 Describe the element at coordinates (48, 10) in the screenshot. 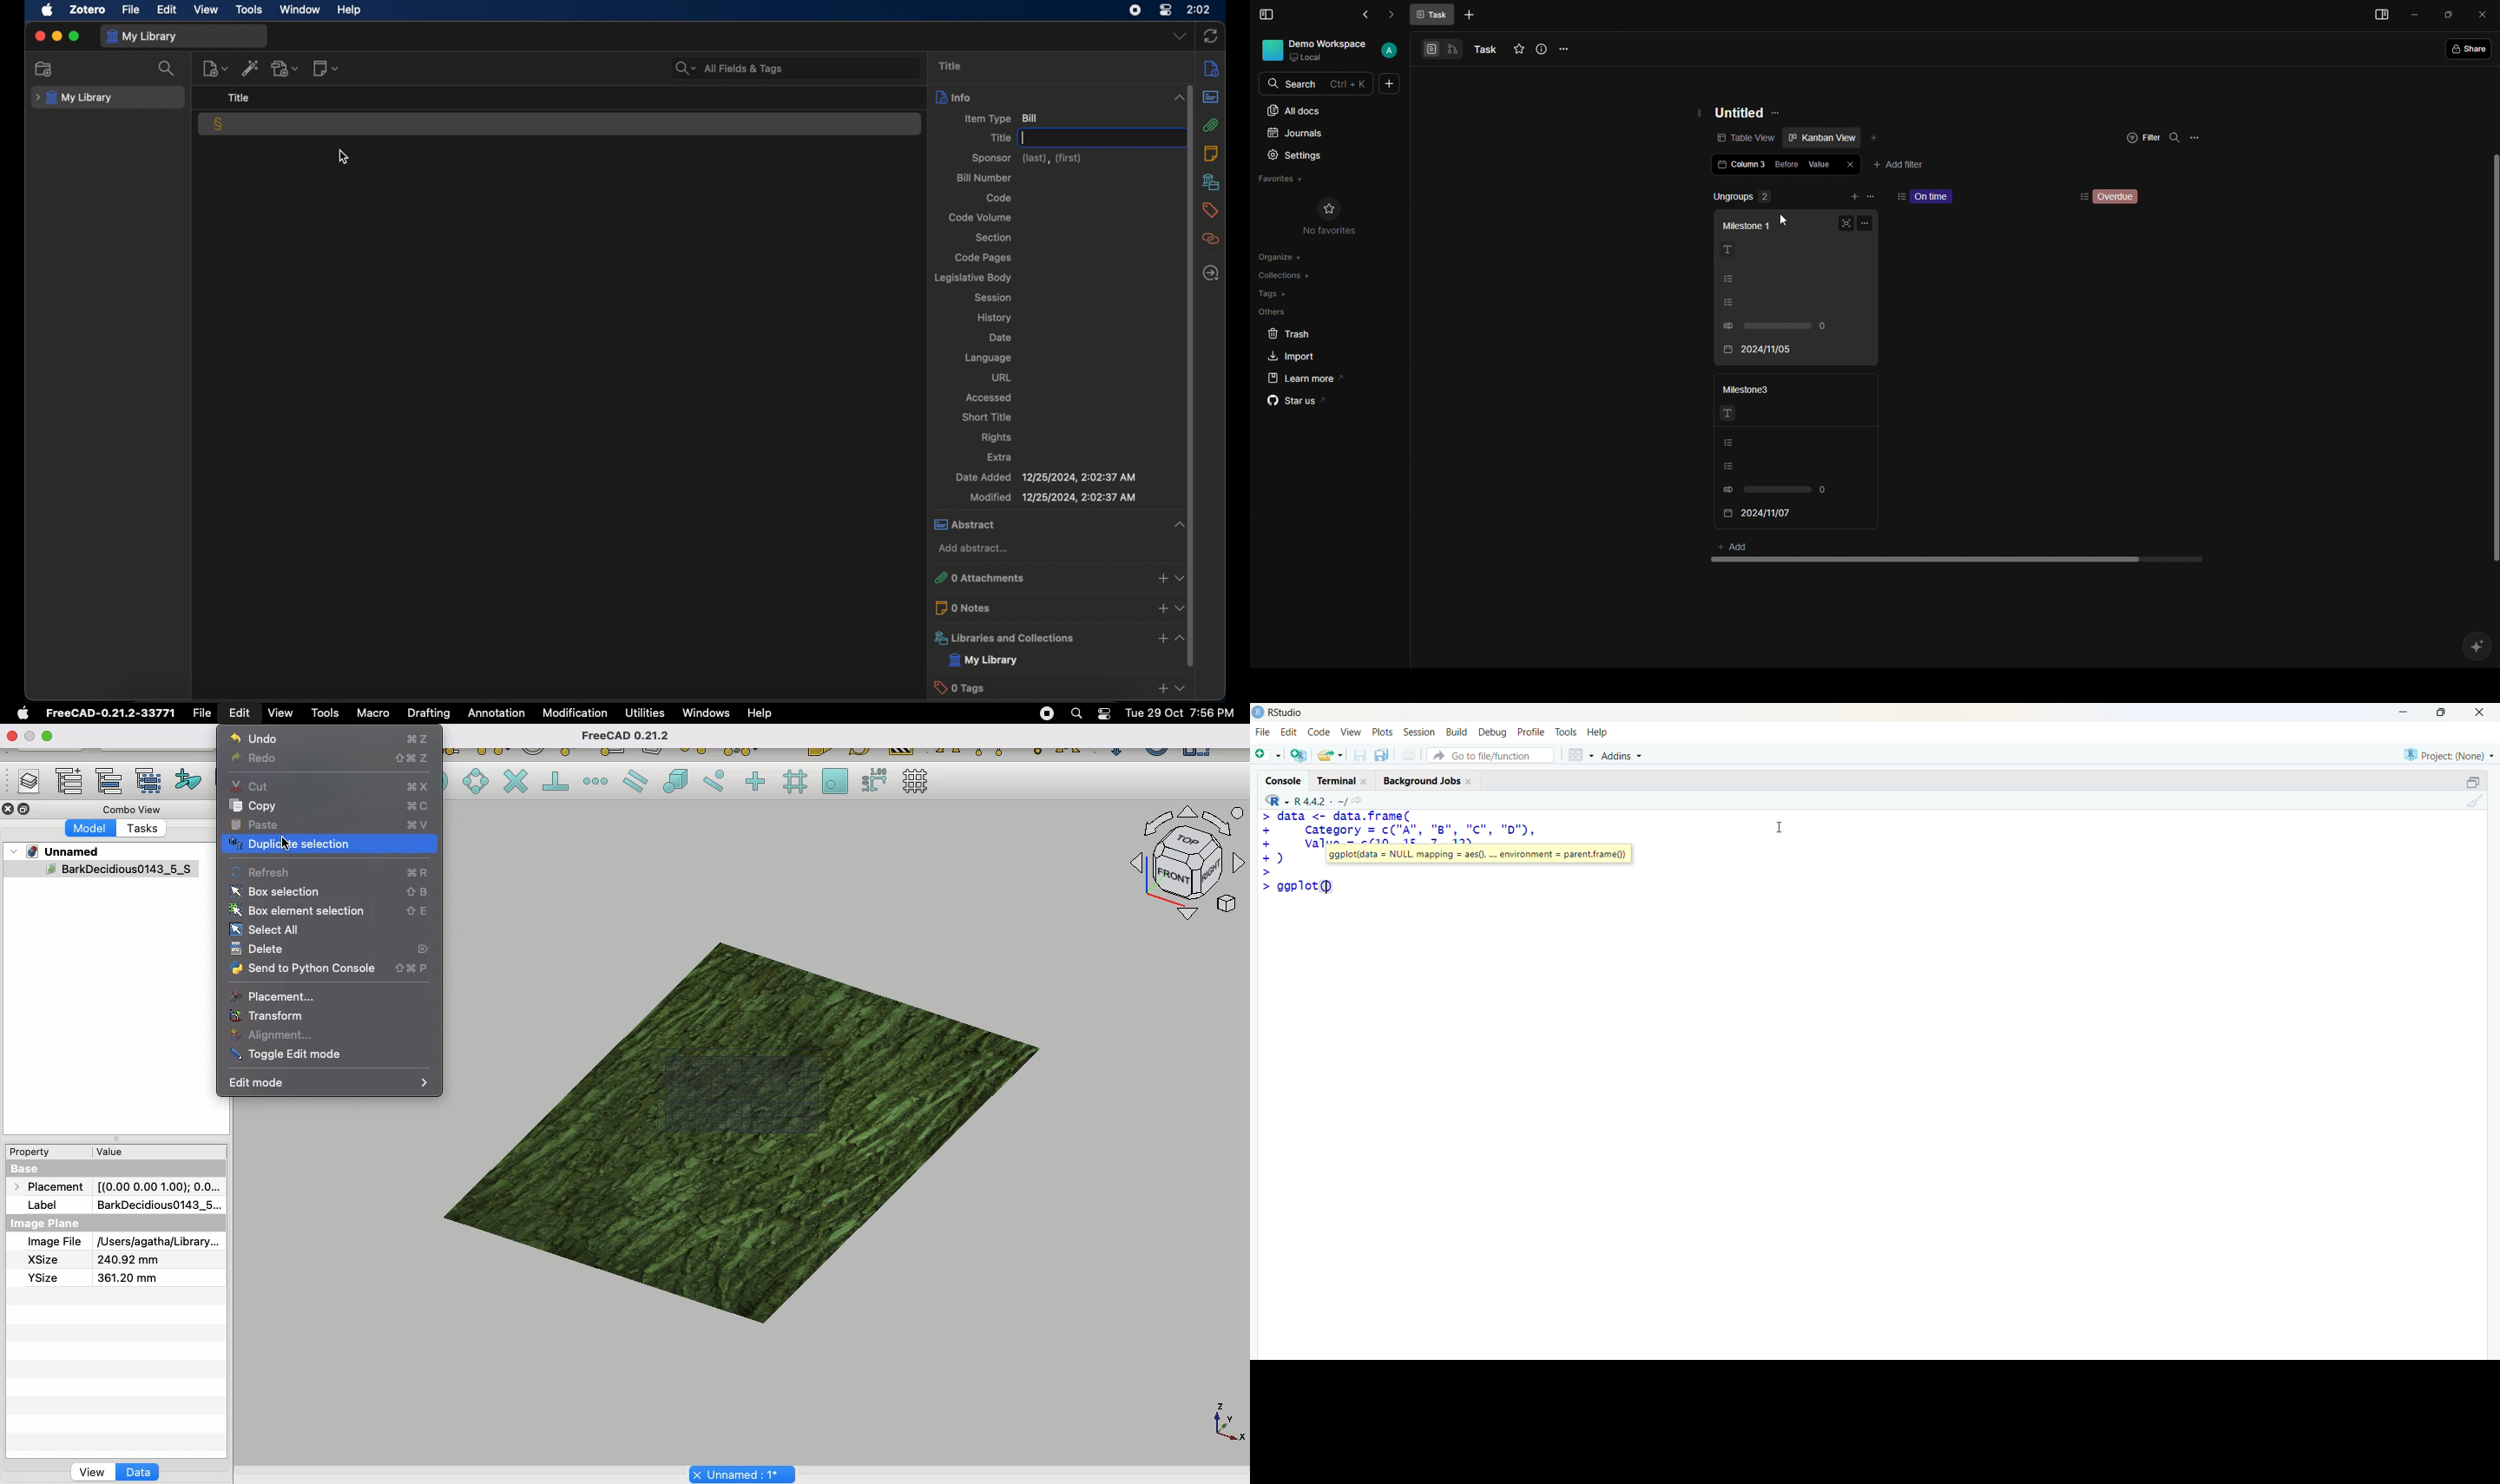

I see `apple` at that location.